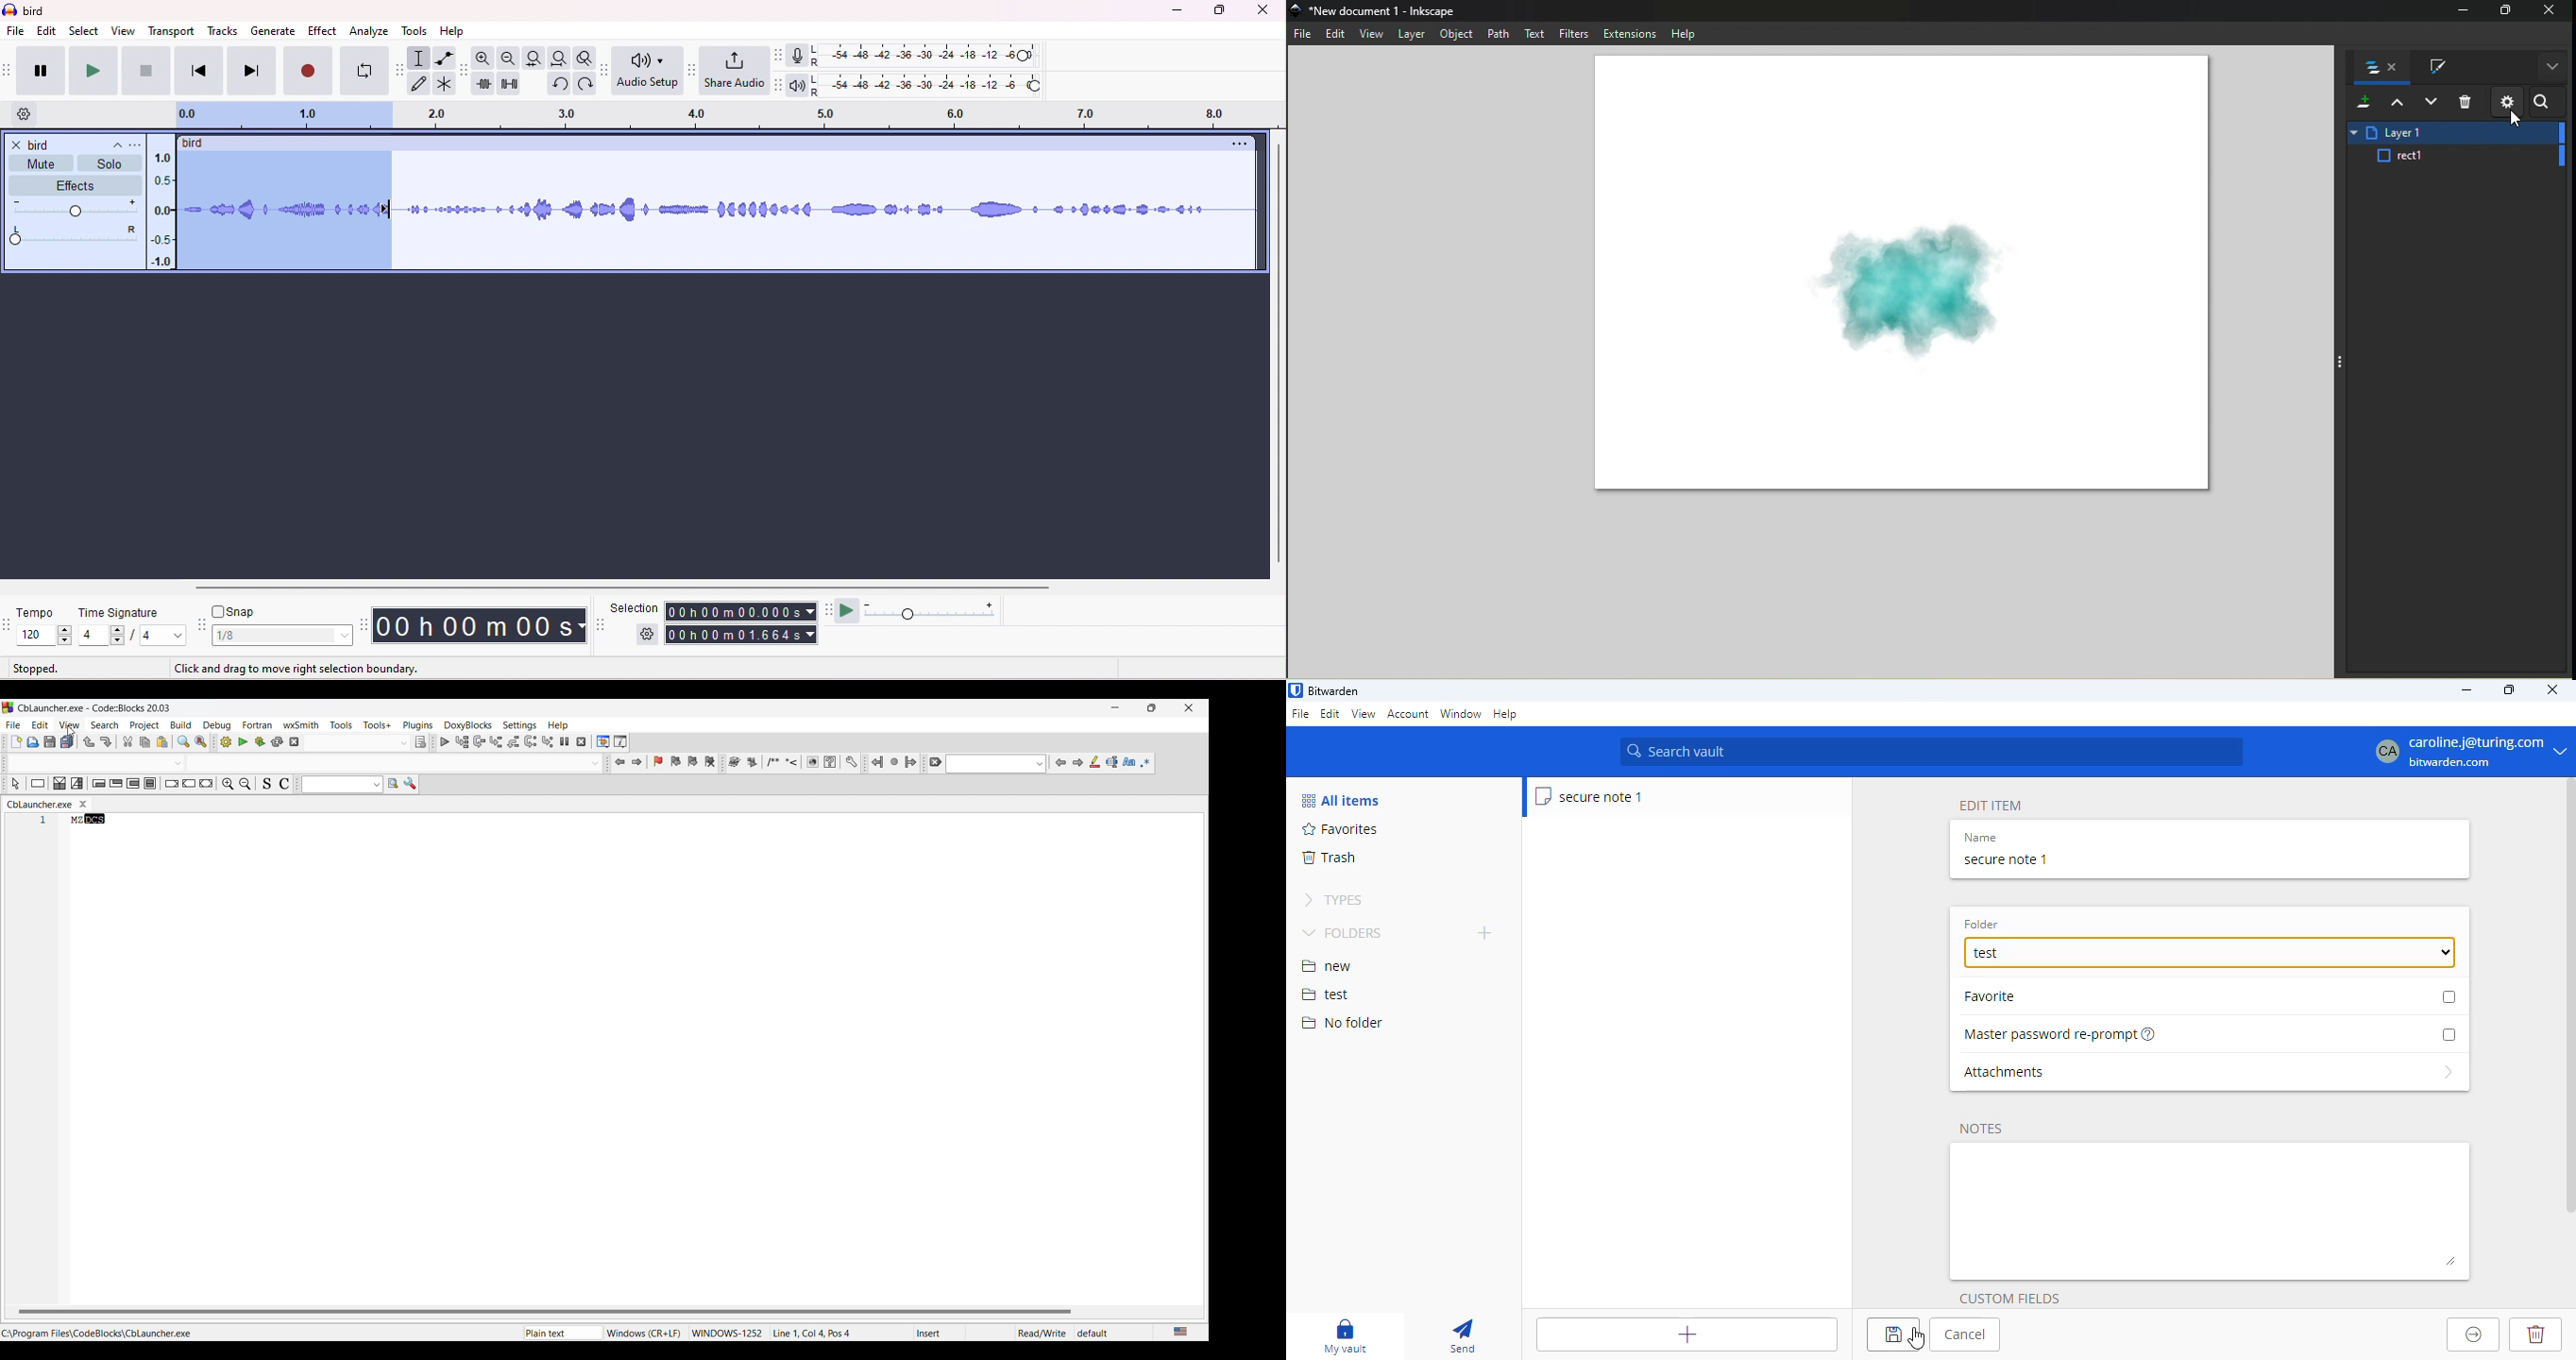 This screenshot has height=1372, width=2576. What do you see at coordinates (2449, 1034) in the screenshot?
I see `checkbox` at bounding box center [2449, 1034].